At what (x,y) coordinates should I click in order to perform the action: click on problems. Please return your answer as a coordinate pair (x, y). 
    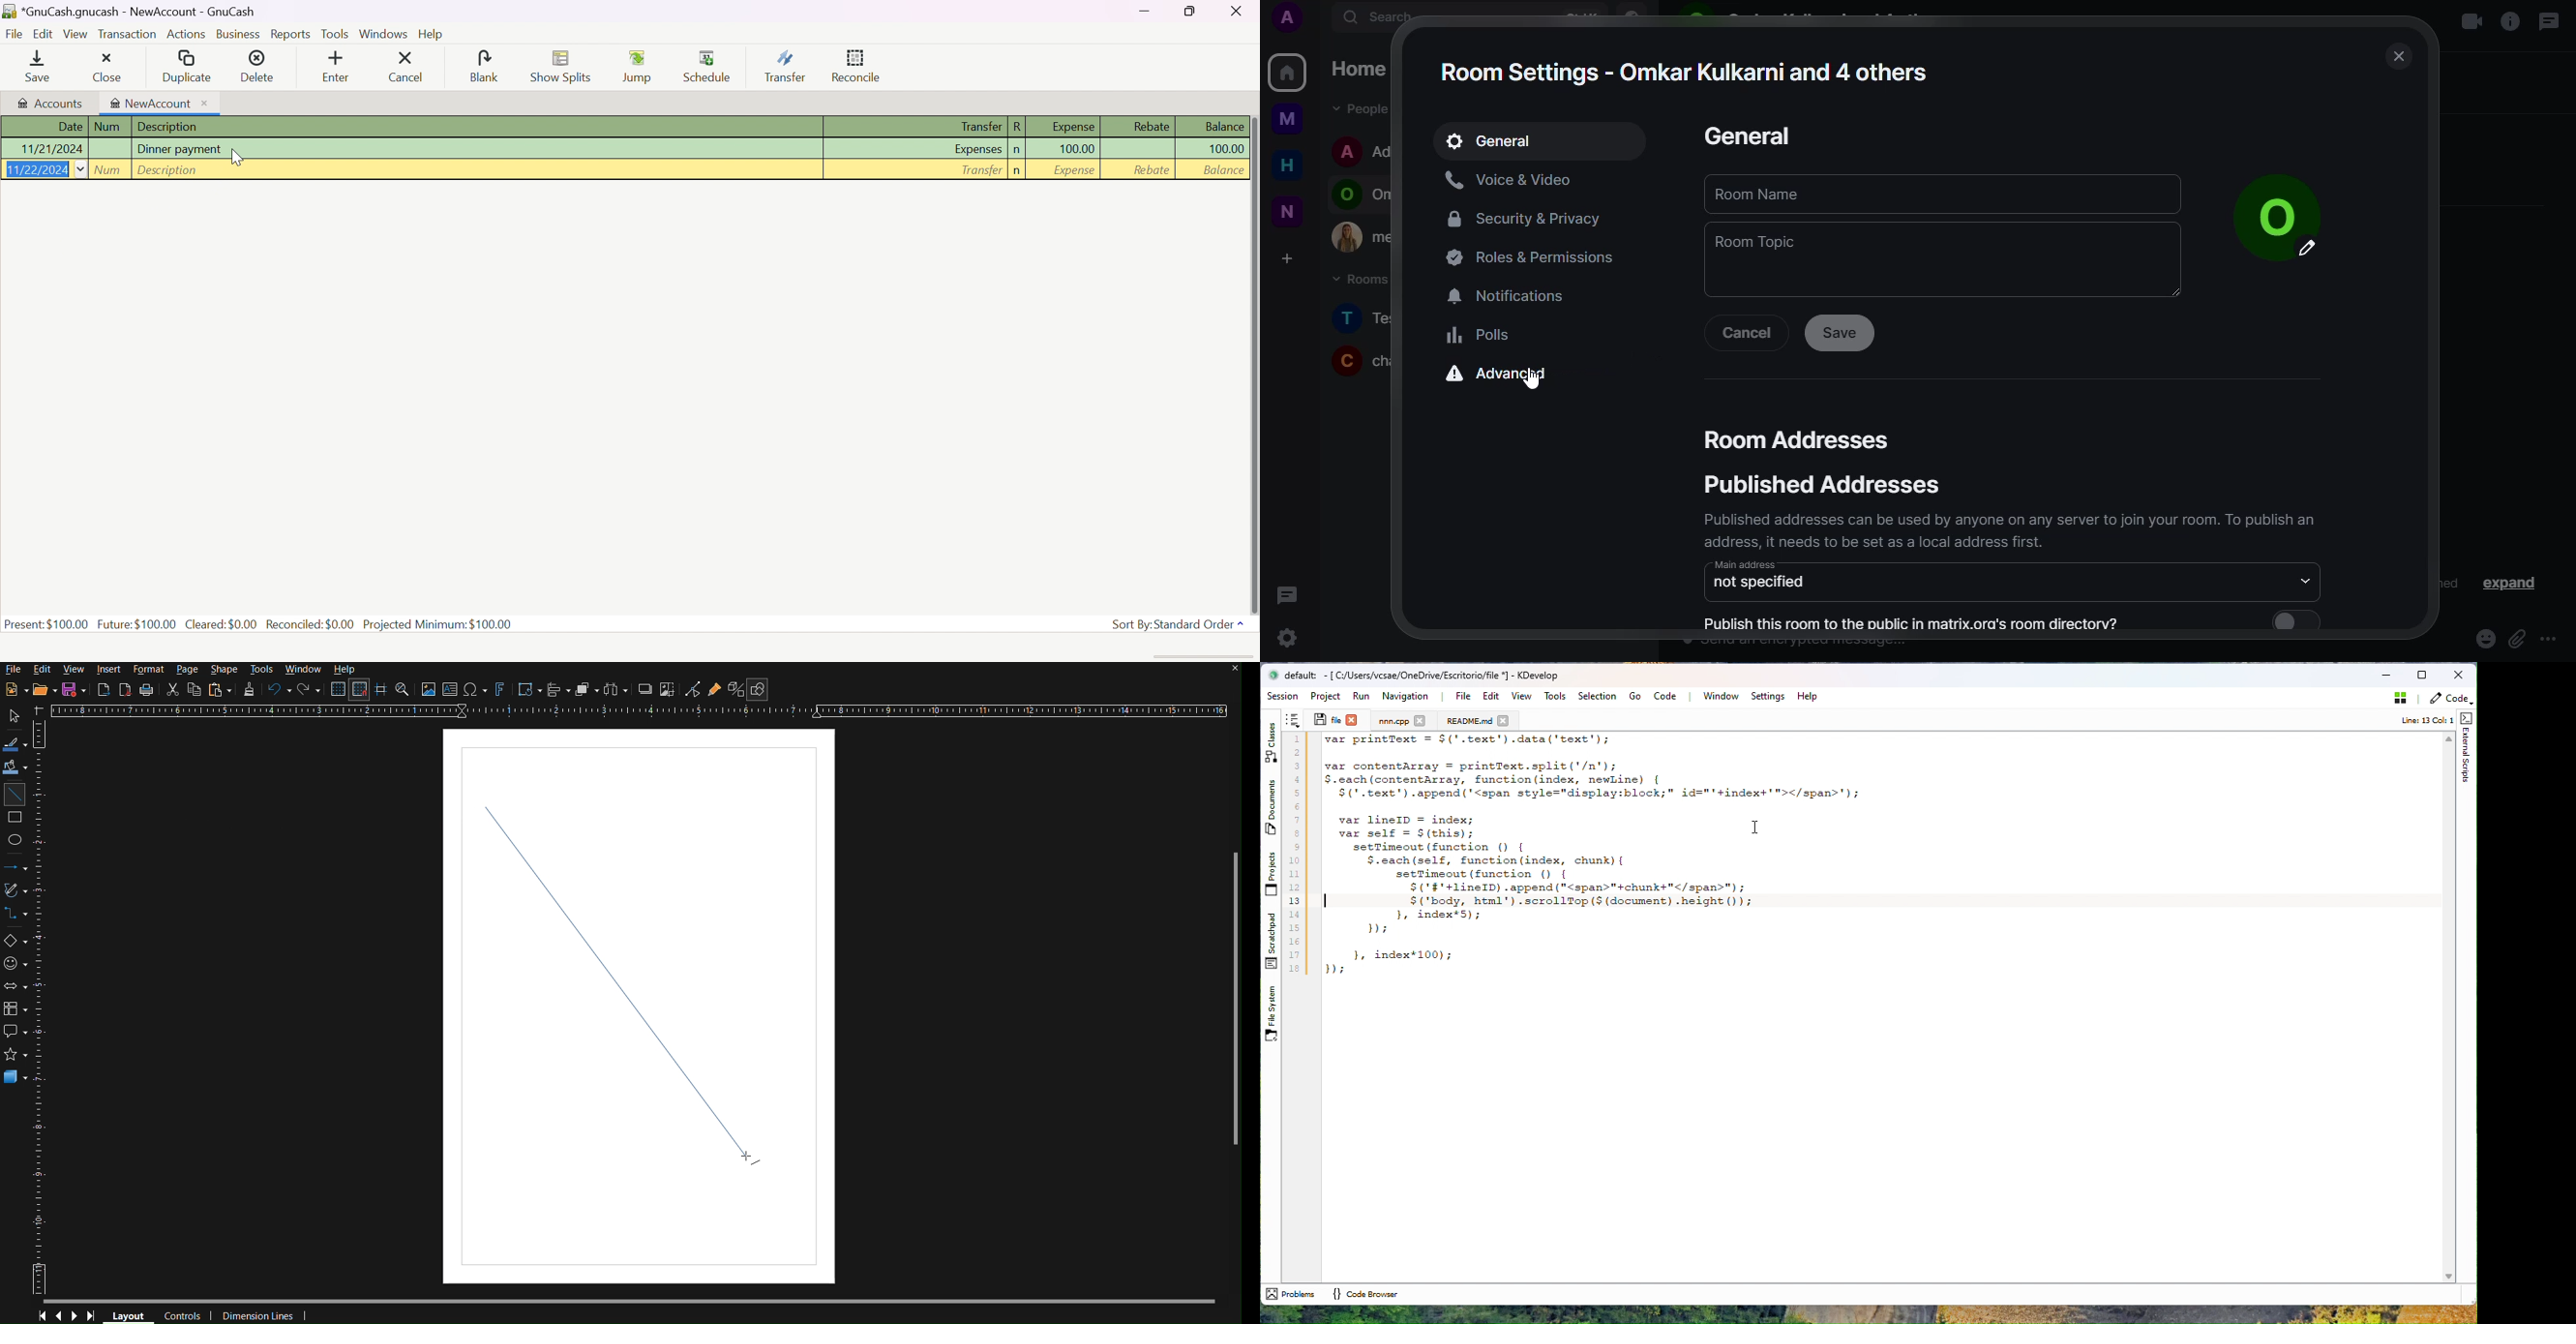
    Looking at the image, I should click on (1290, 1294).